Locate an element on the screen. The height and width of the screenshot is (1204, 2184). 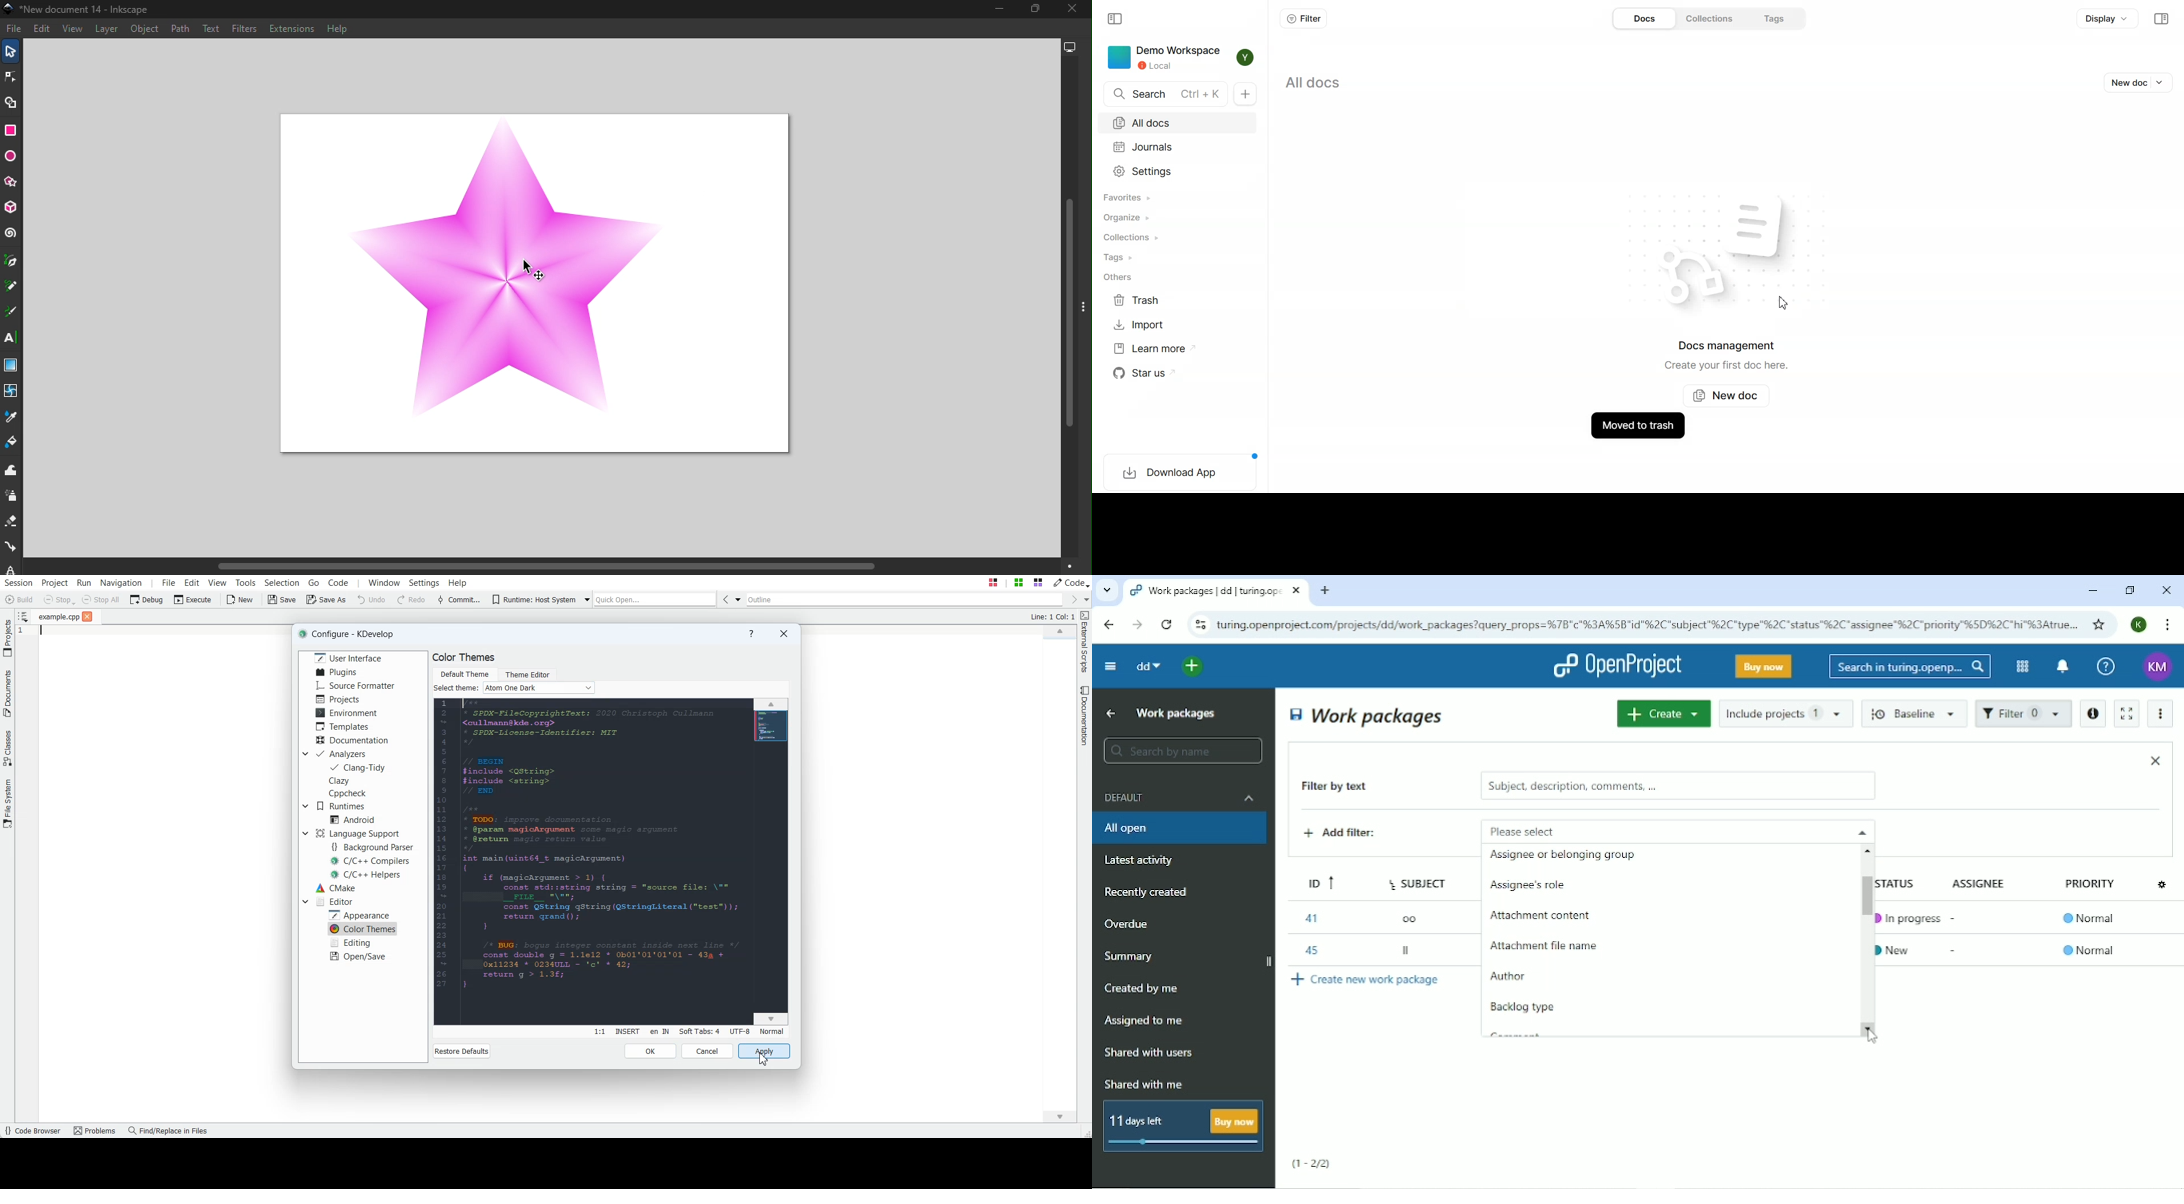
Text is located at coordinates (1052, 617).